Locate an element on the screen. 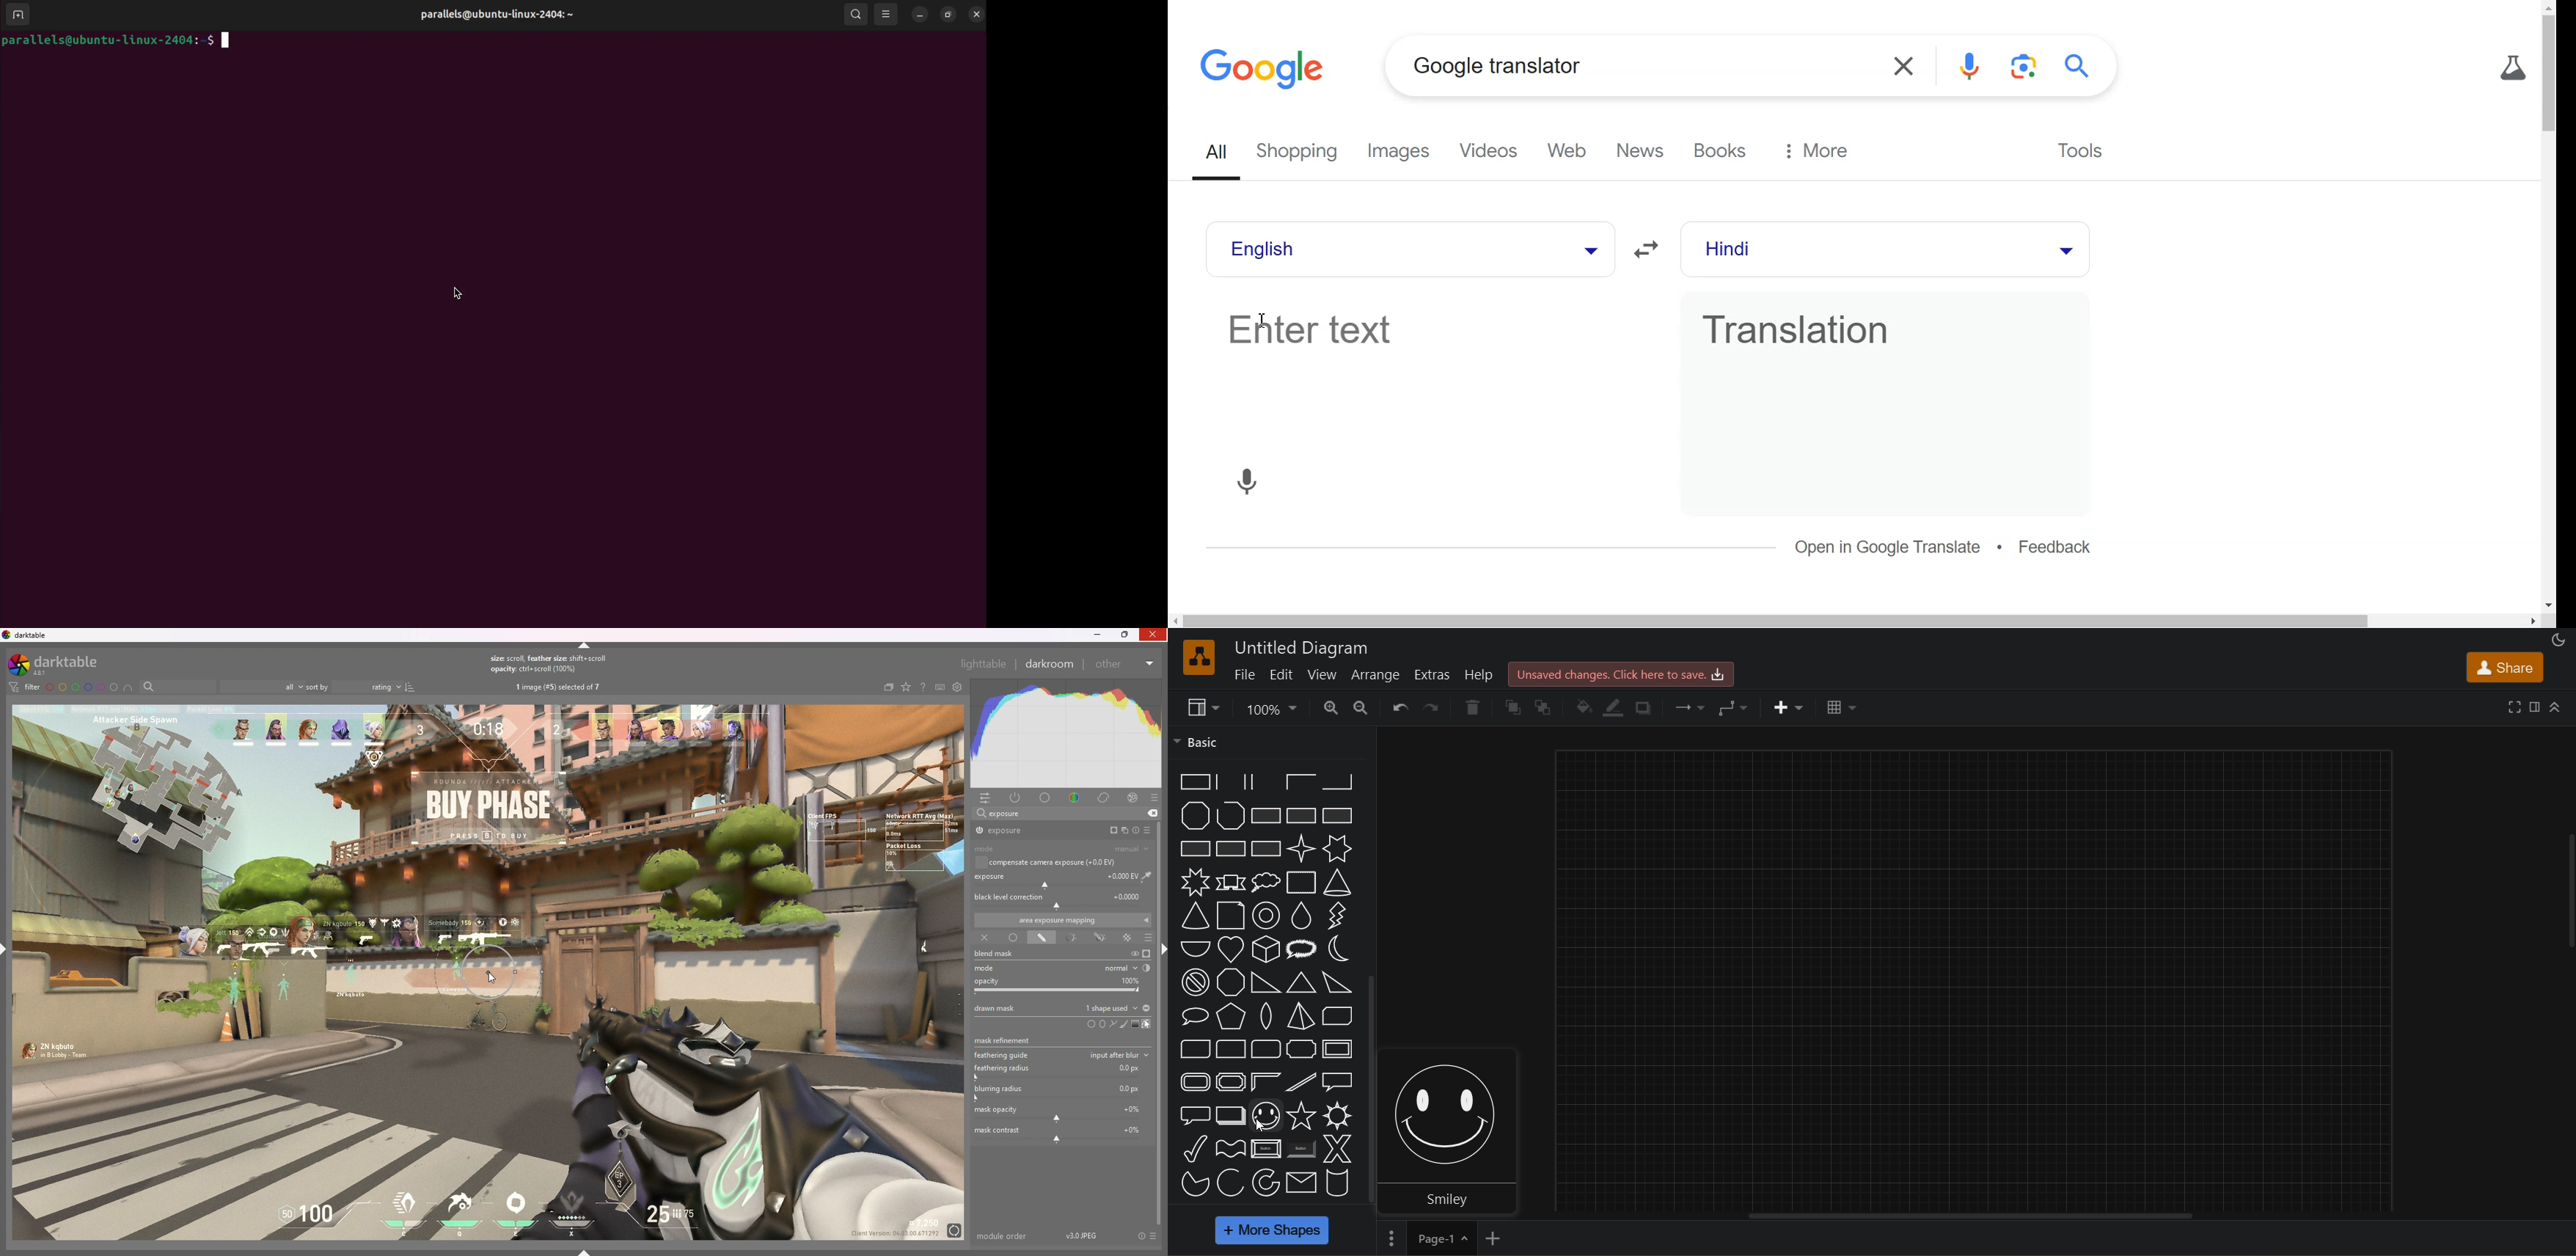  insert is located at coordinates (1786, 706).